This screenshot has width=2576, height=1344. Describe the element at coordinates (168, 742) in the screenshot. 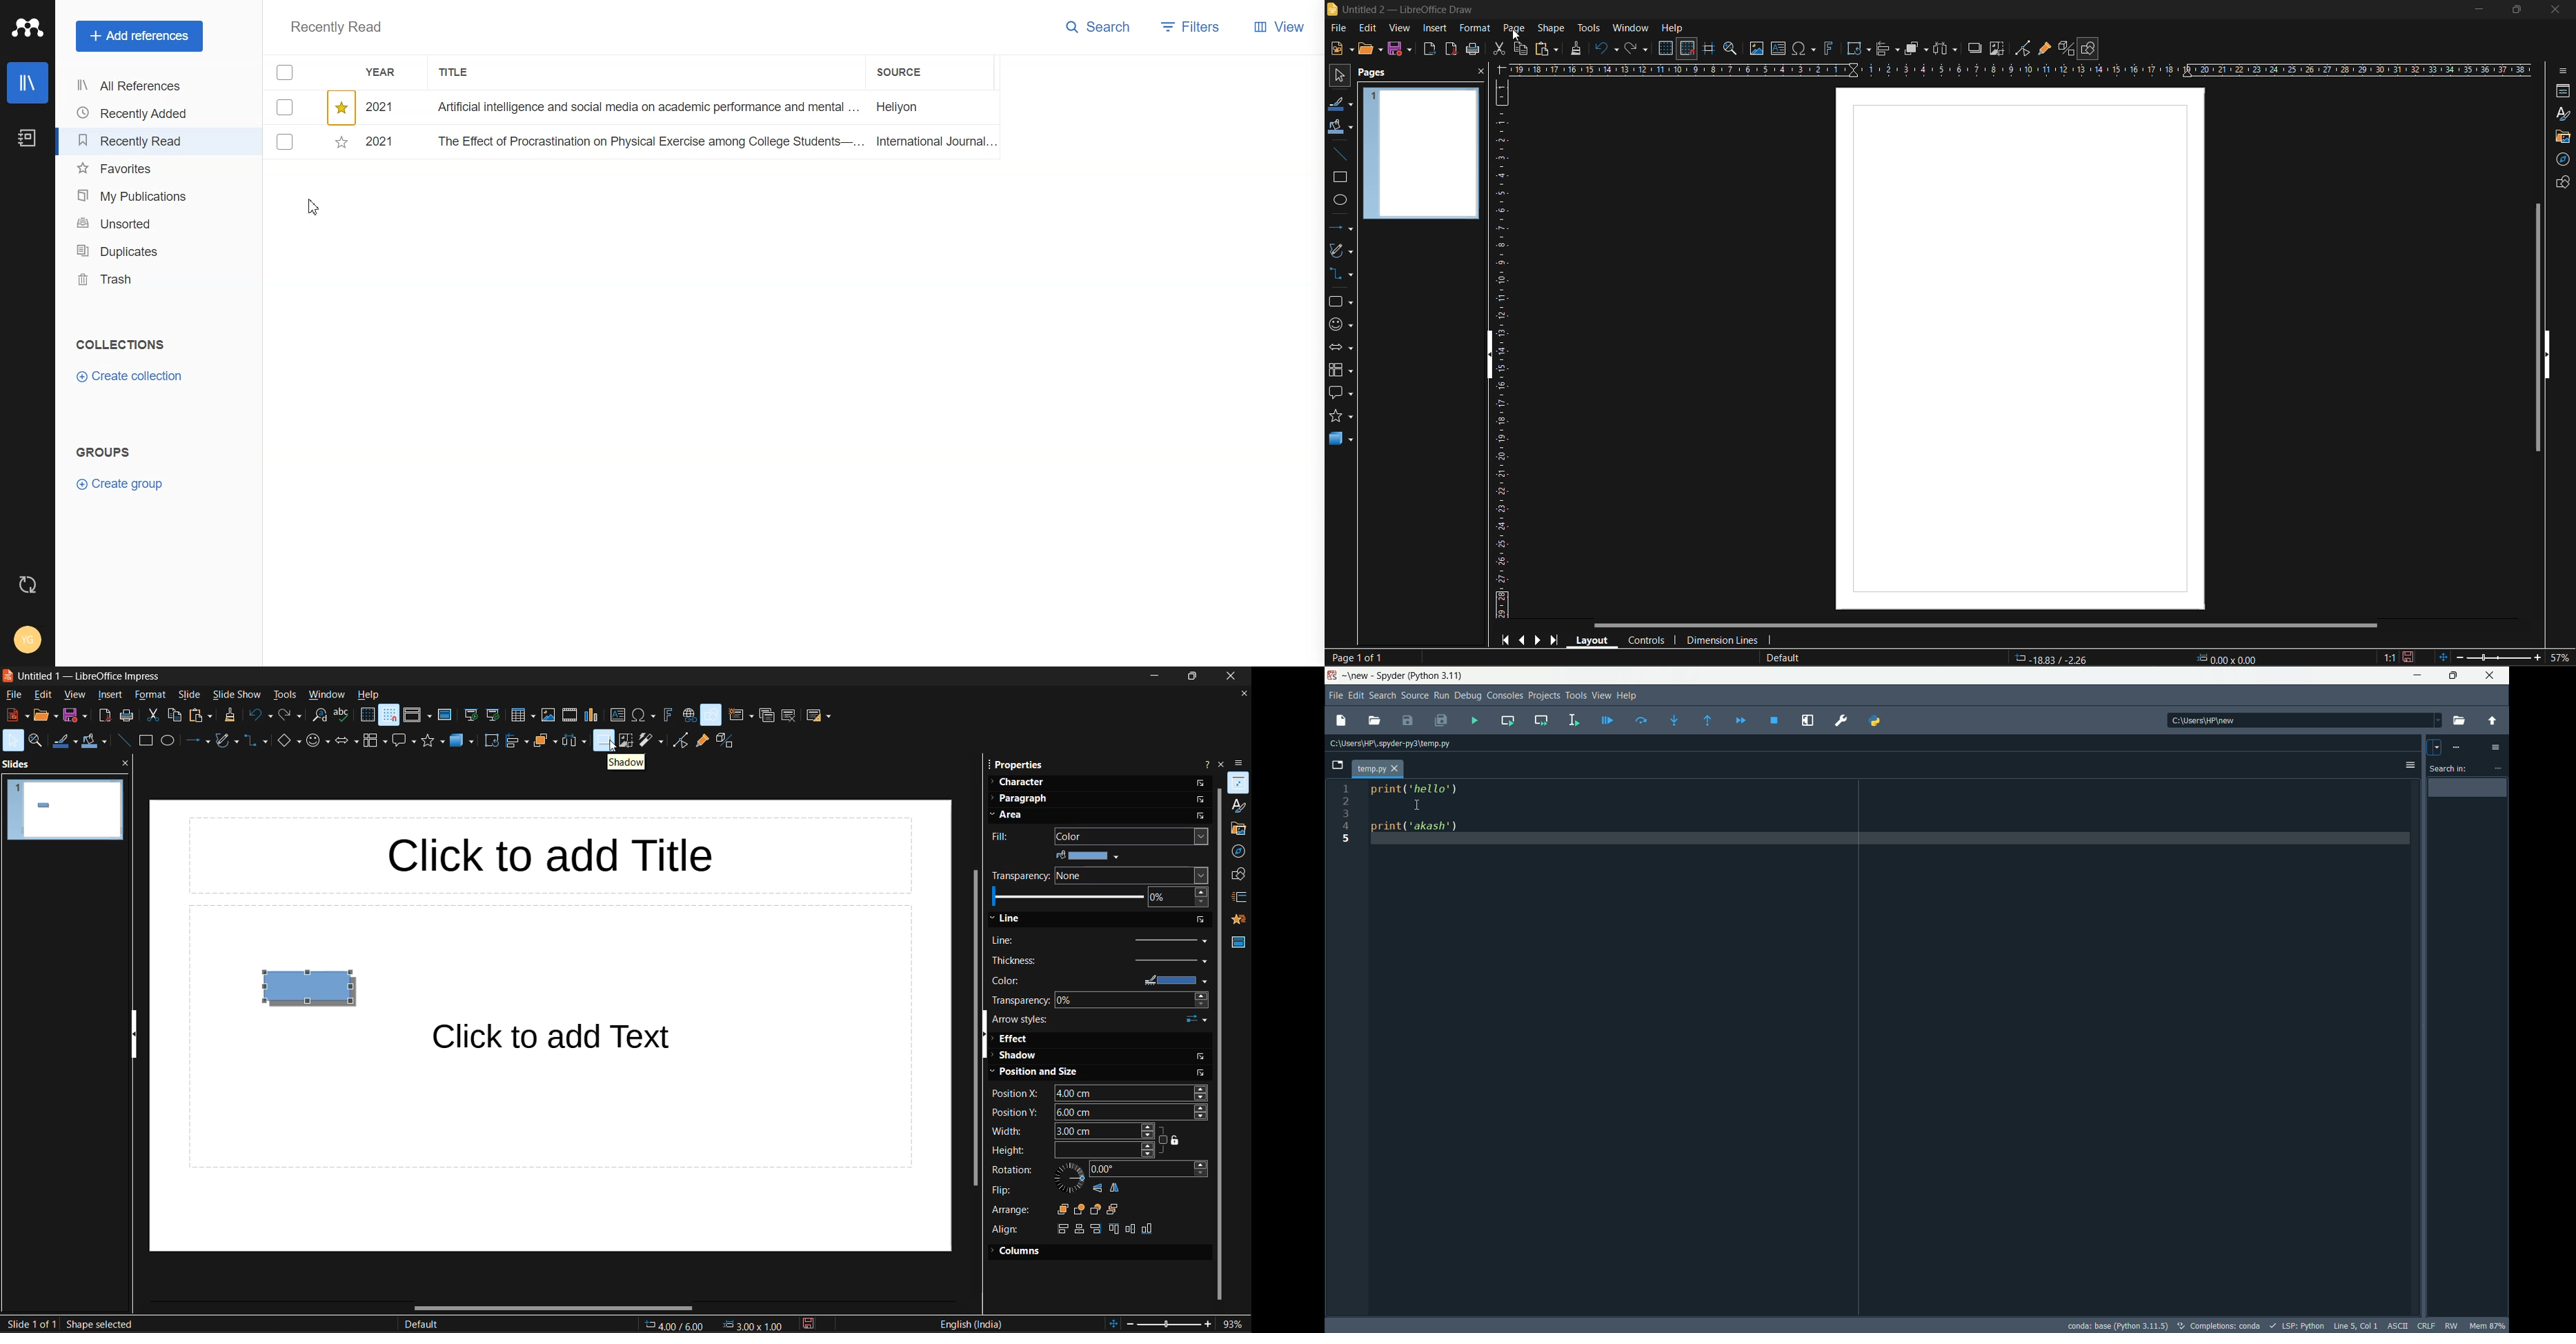

I see `ellipse` at that location.